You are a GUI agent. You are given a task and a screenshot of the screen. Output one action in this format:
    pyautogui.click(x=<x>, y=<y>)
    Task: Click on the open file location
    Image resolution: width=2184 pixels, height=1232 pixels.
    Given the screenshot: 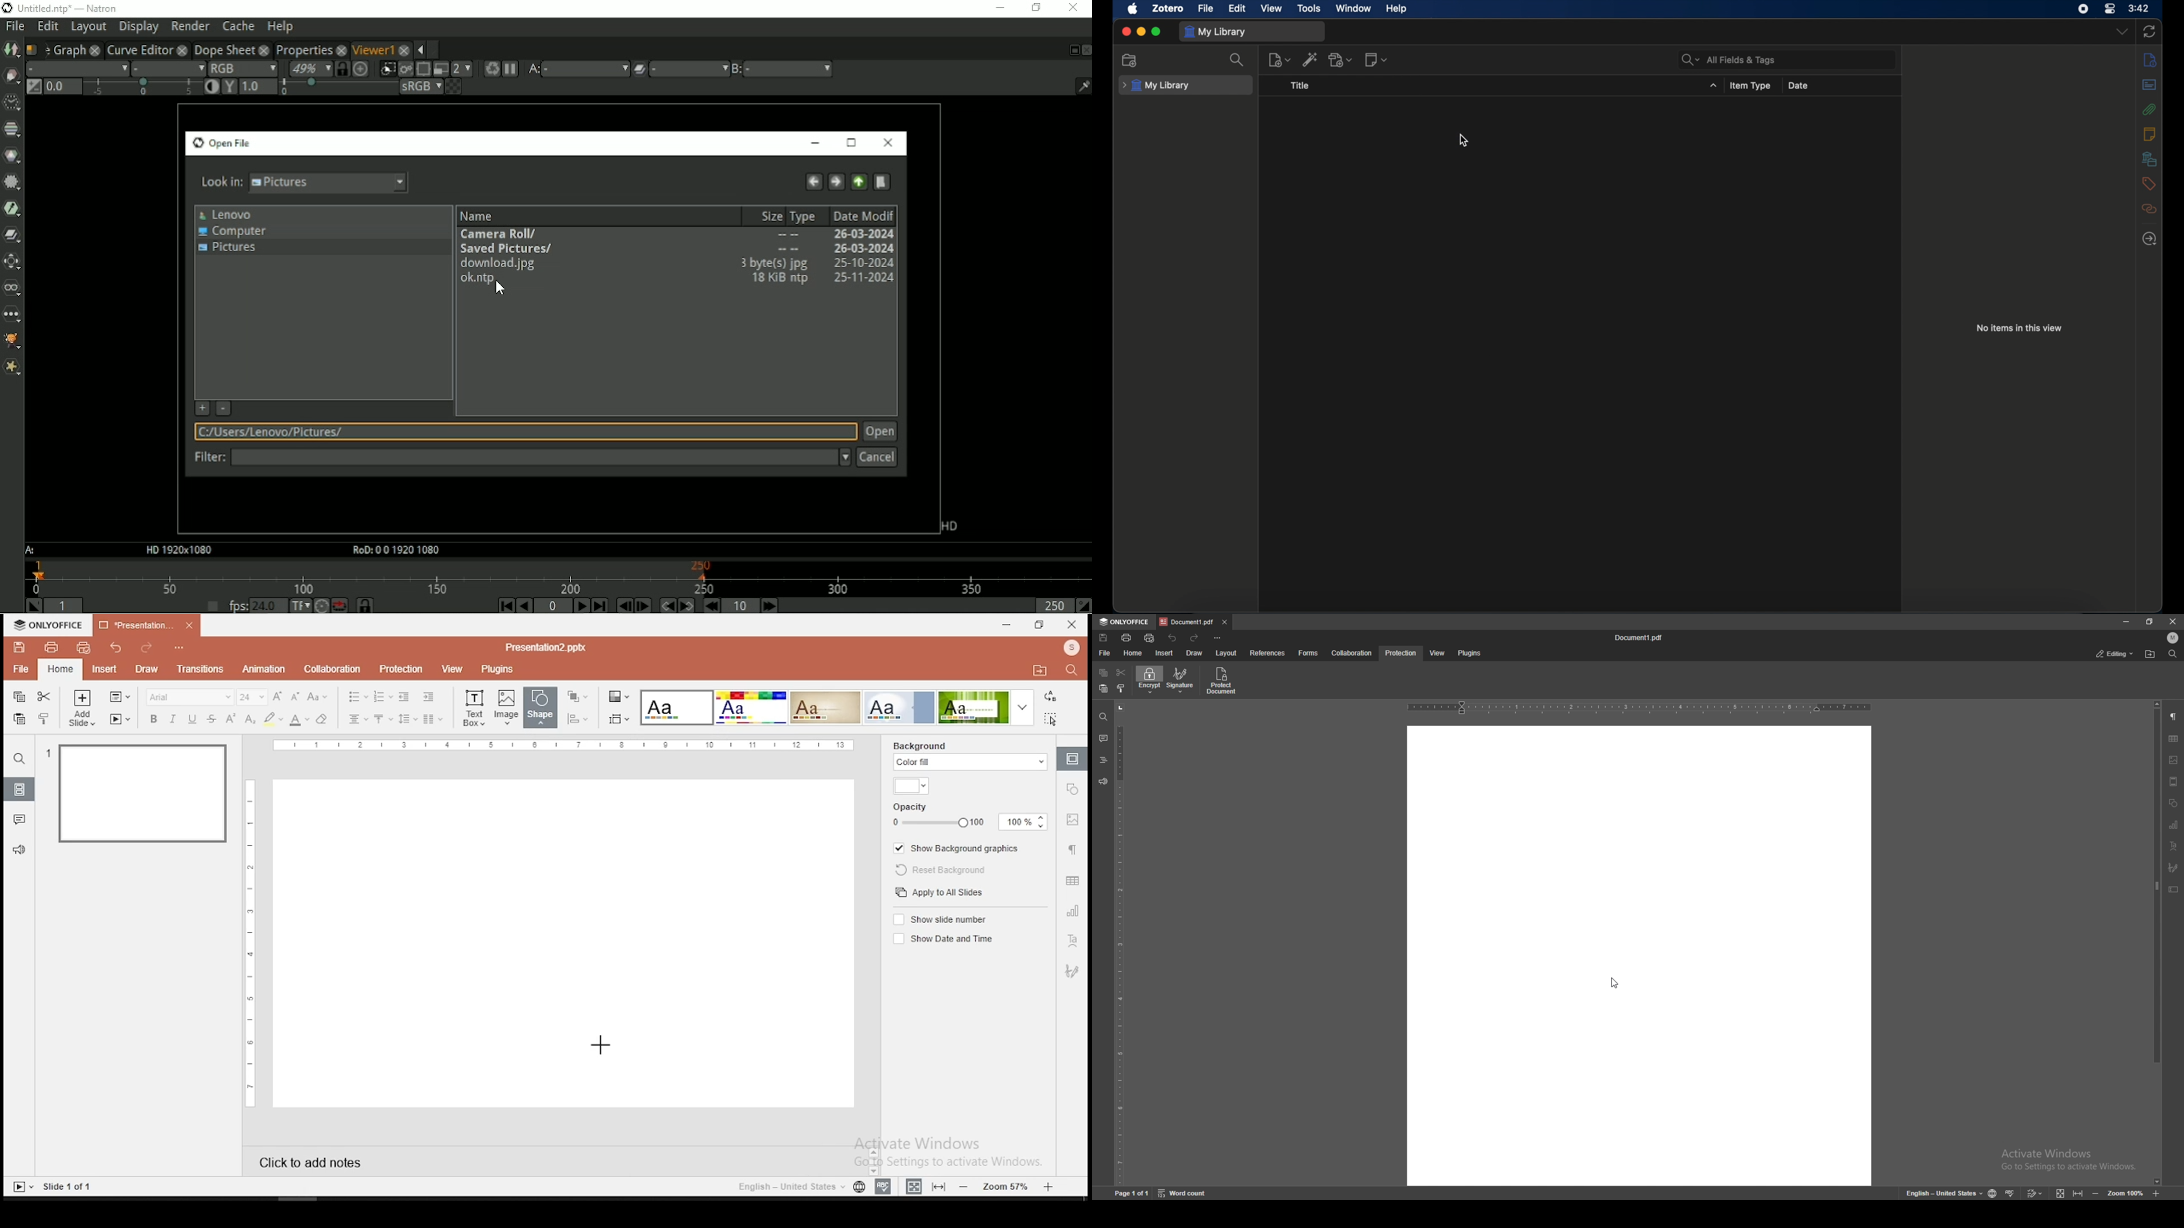 What is the action you would take?
    pyautogui.click(x=1040, y=671)
    